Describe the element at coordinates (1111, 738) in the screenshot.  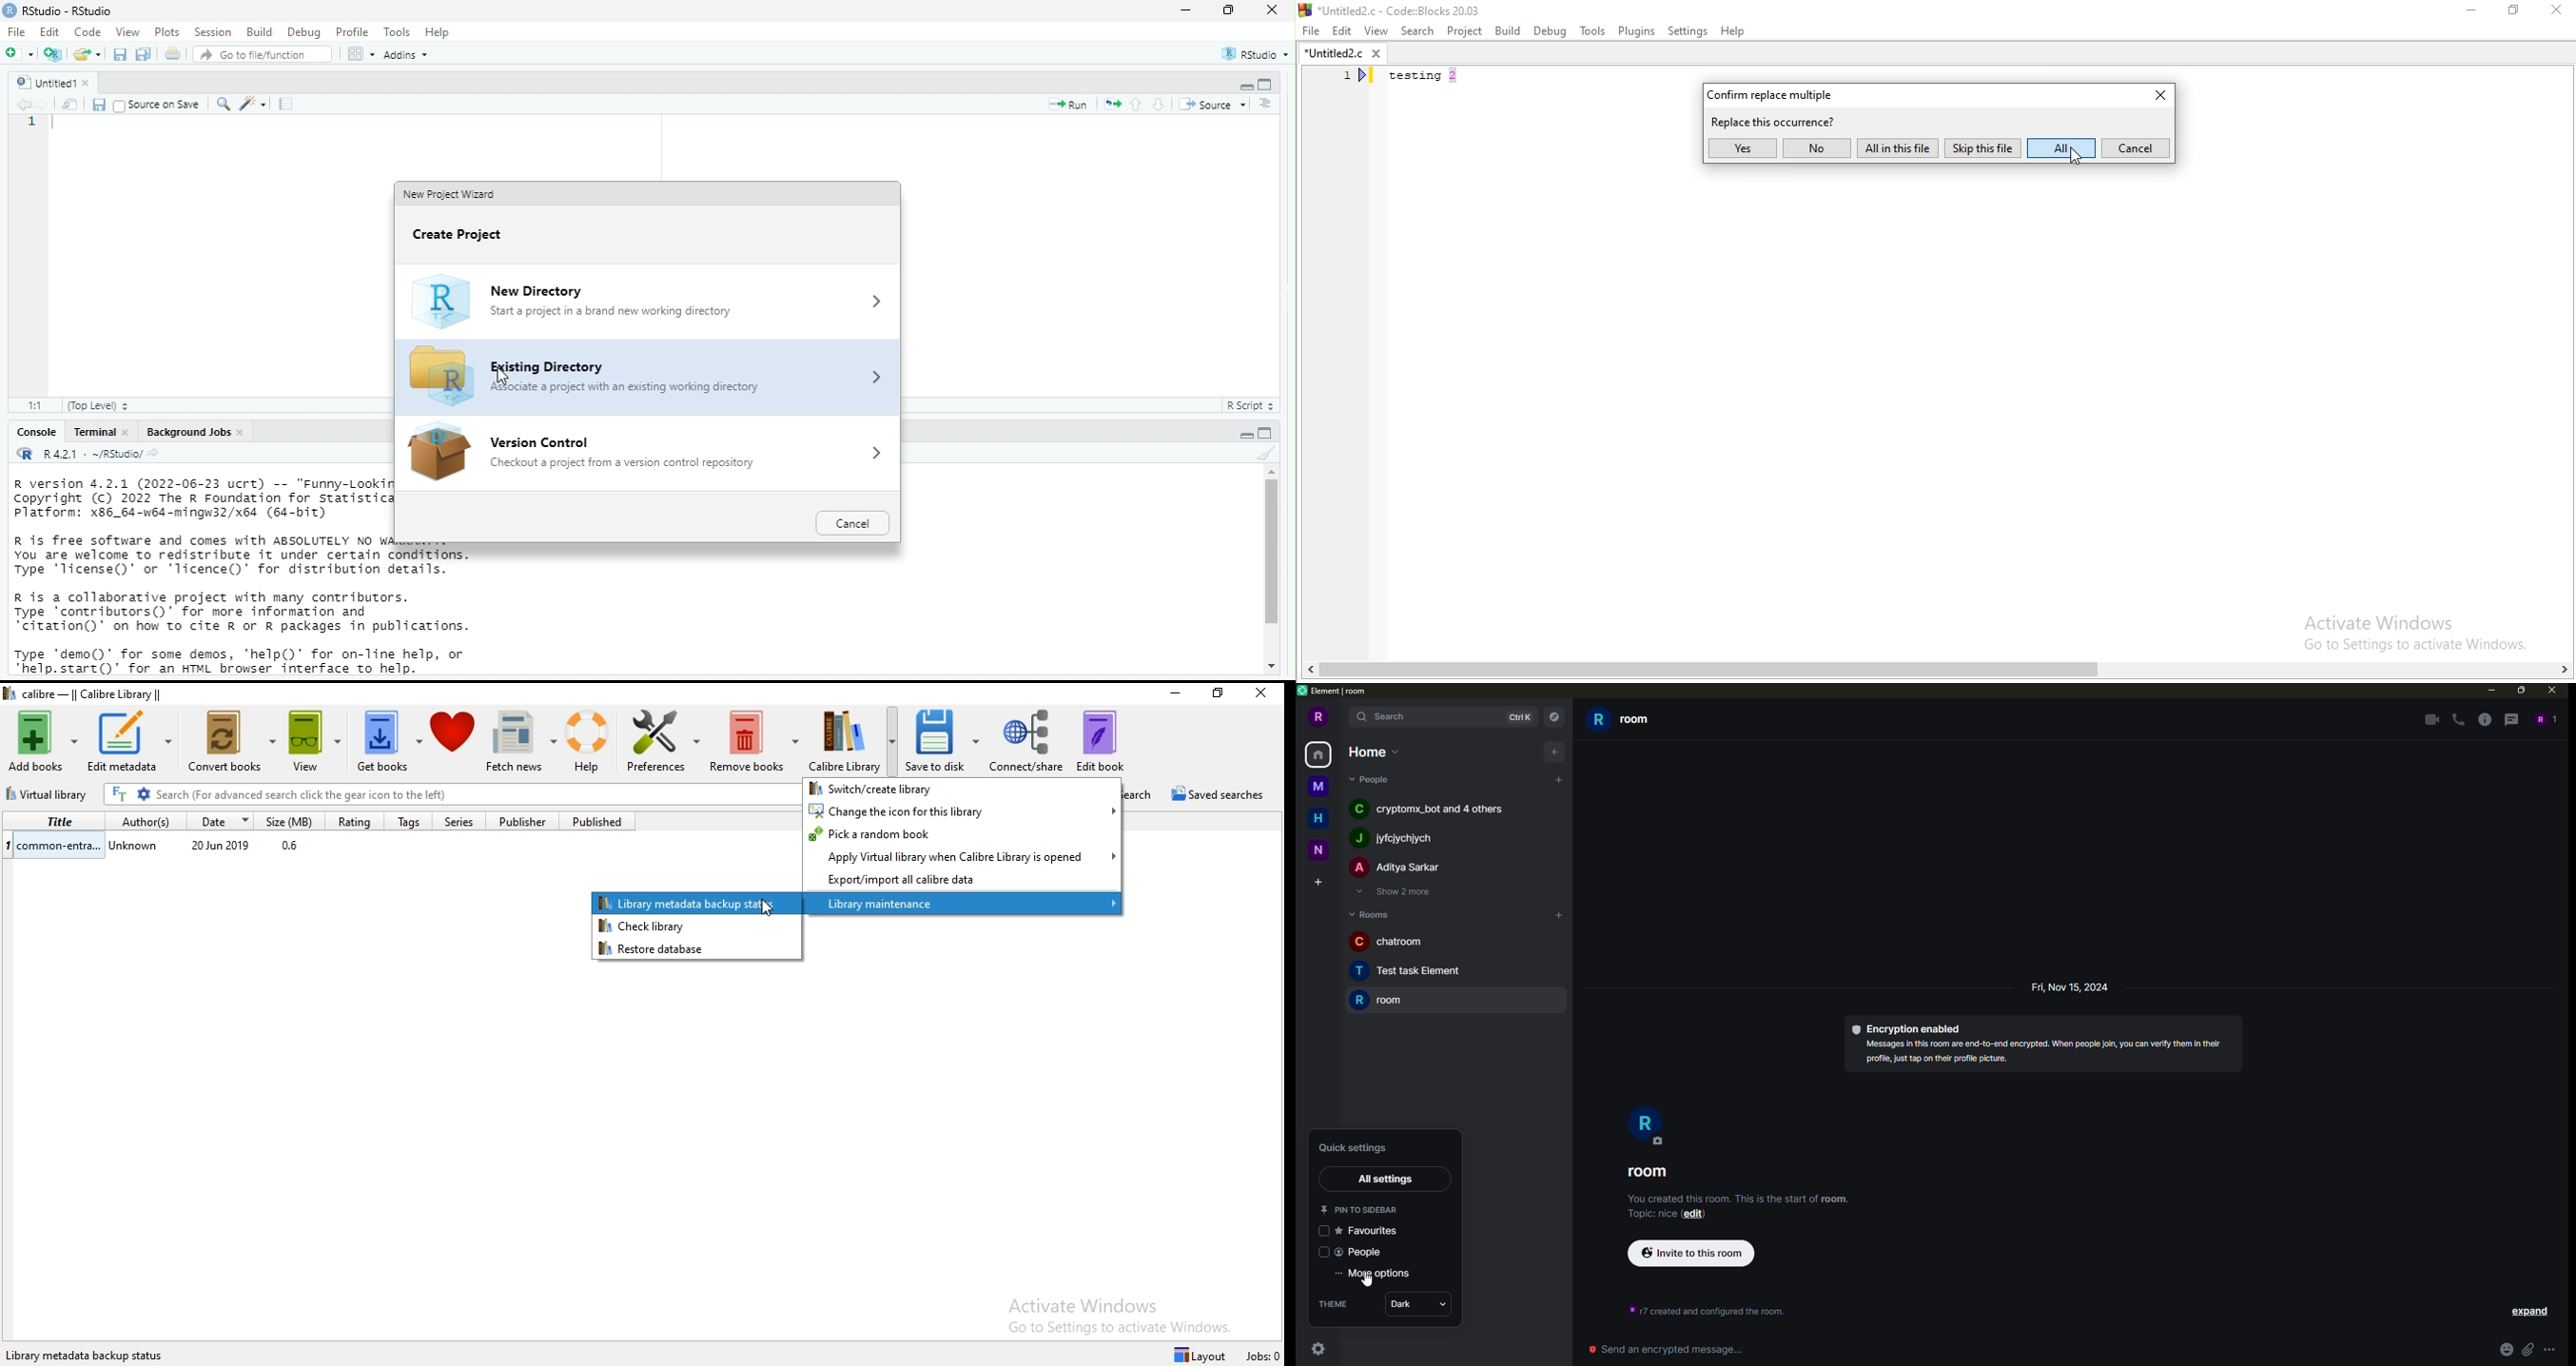
I see `Edit book` at that location.